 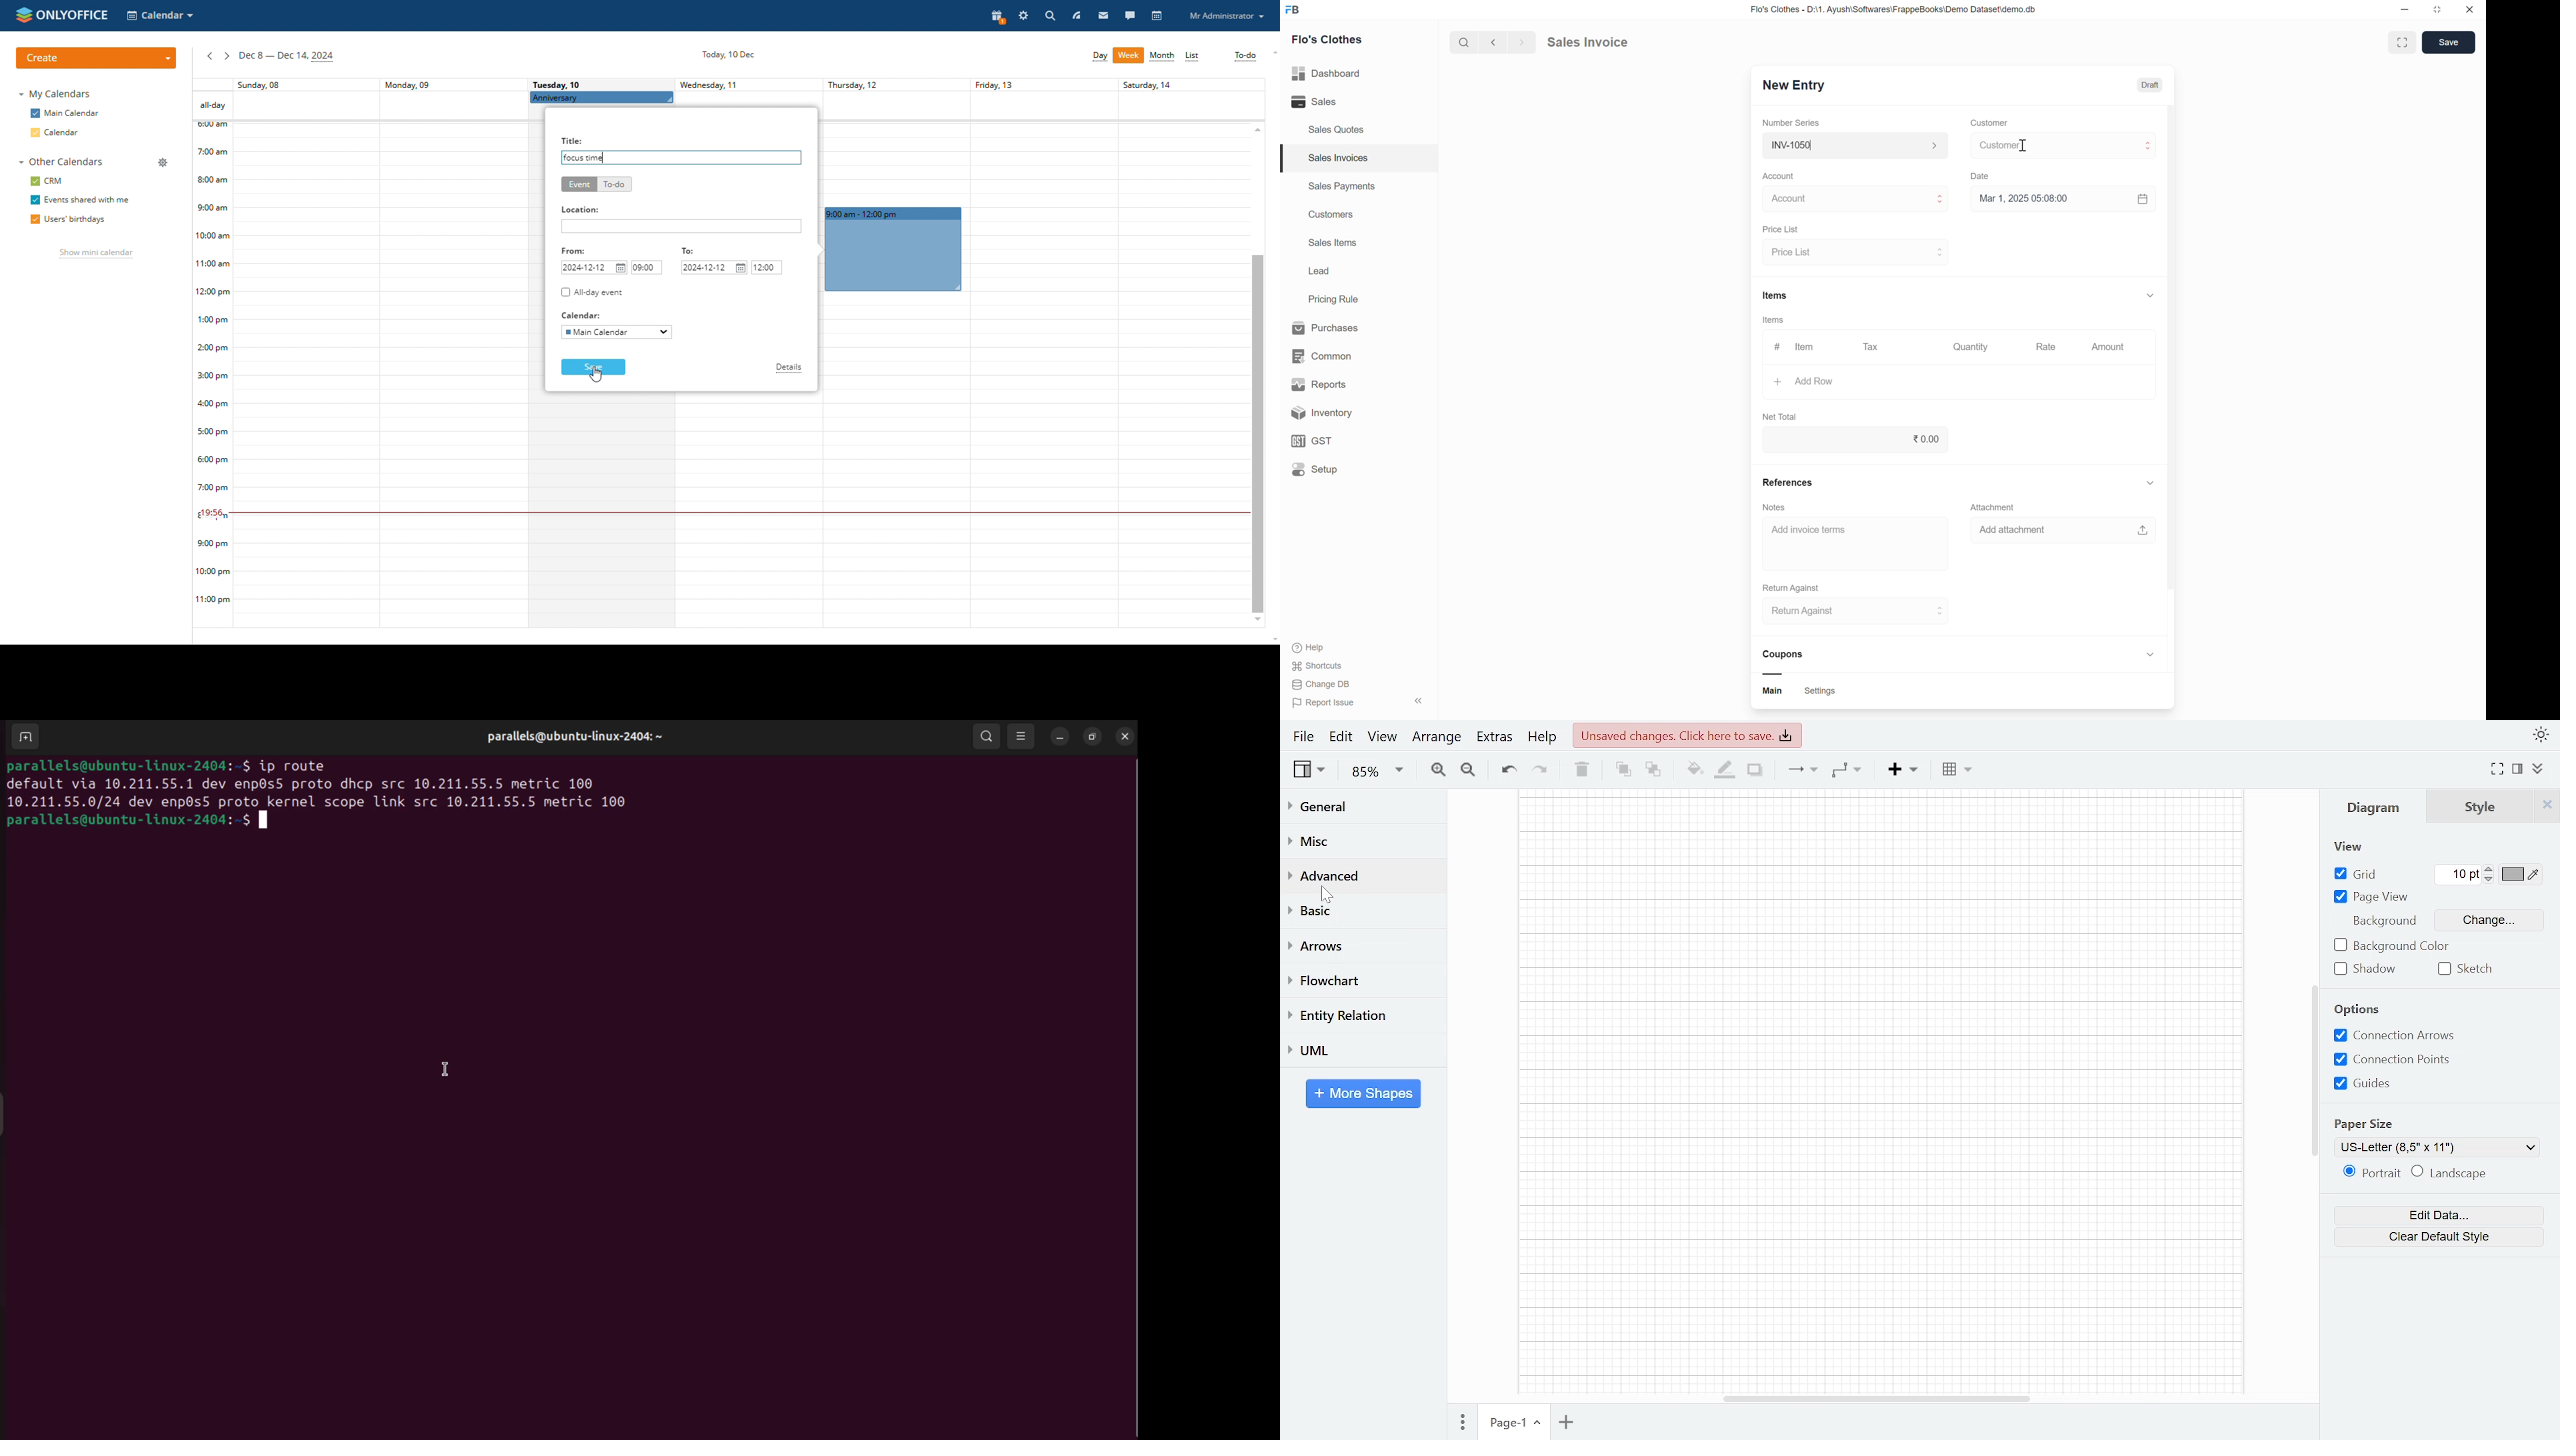 What do you see at coordinates (1376, 772) in the screenshot?
I see `85% - Zoom` at bounding box center [1376, 772].